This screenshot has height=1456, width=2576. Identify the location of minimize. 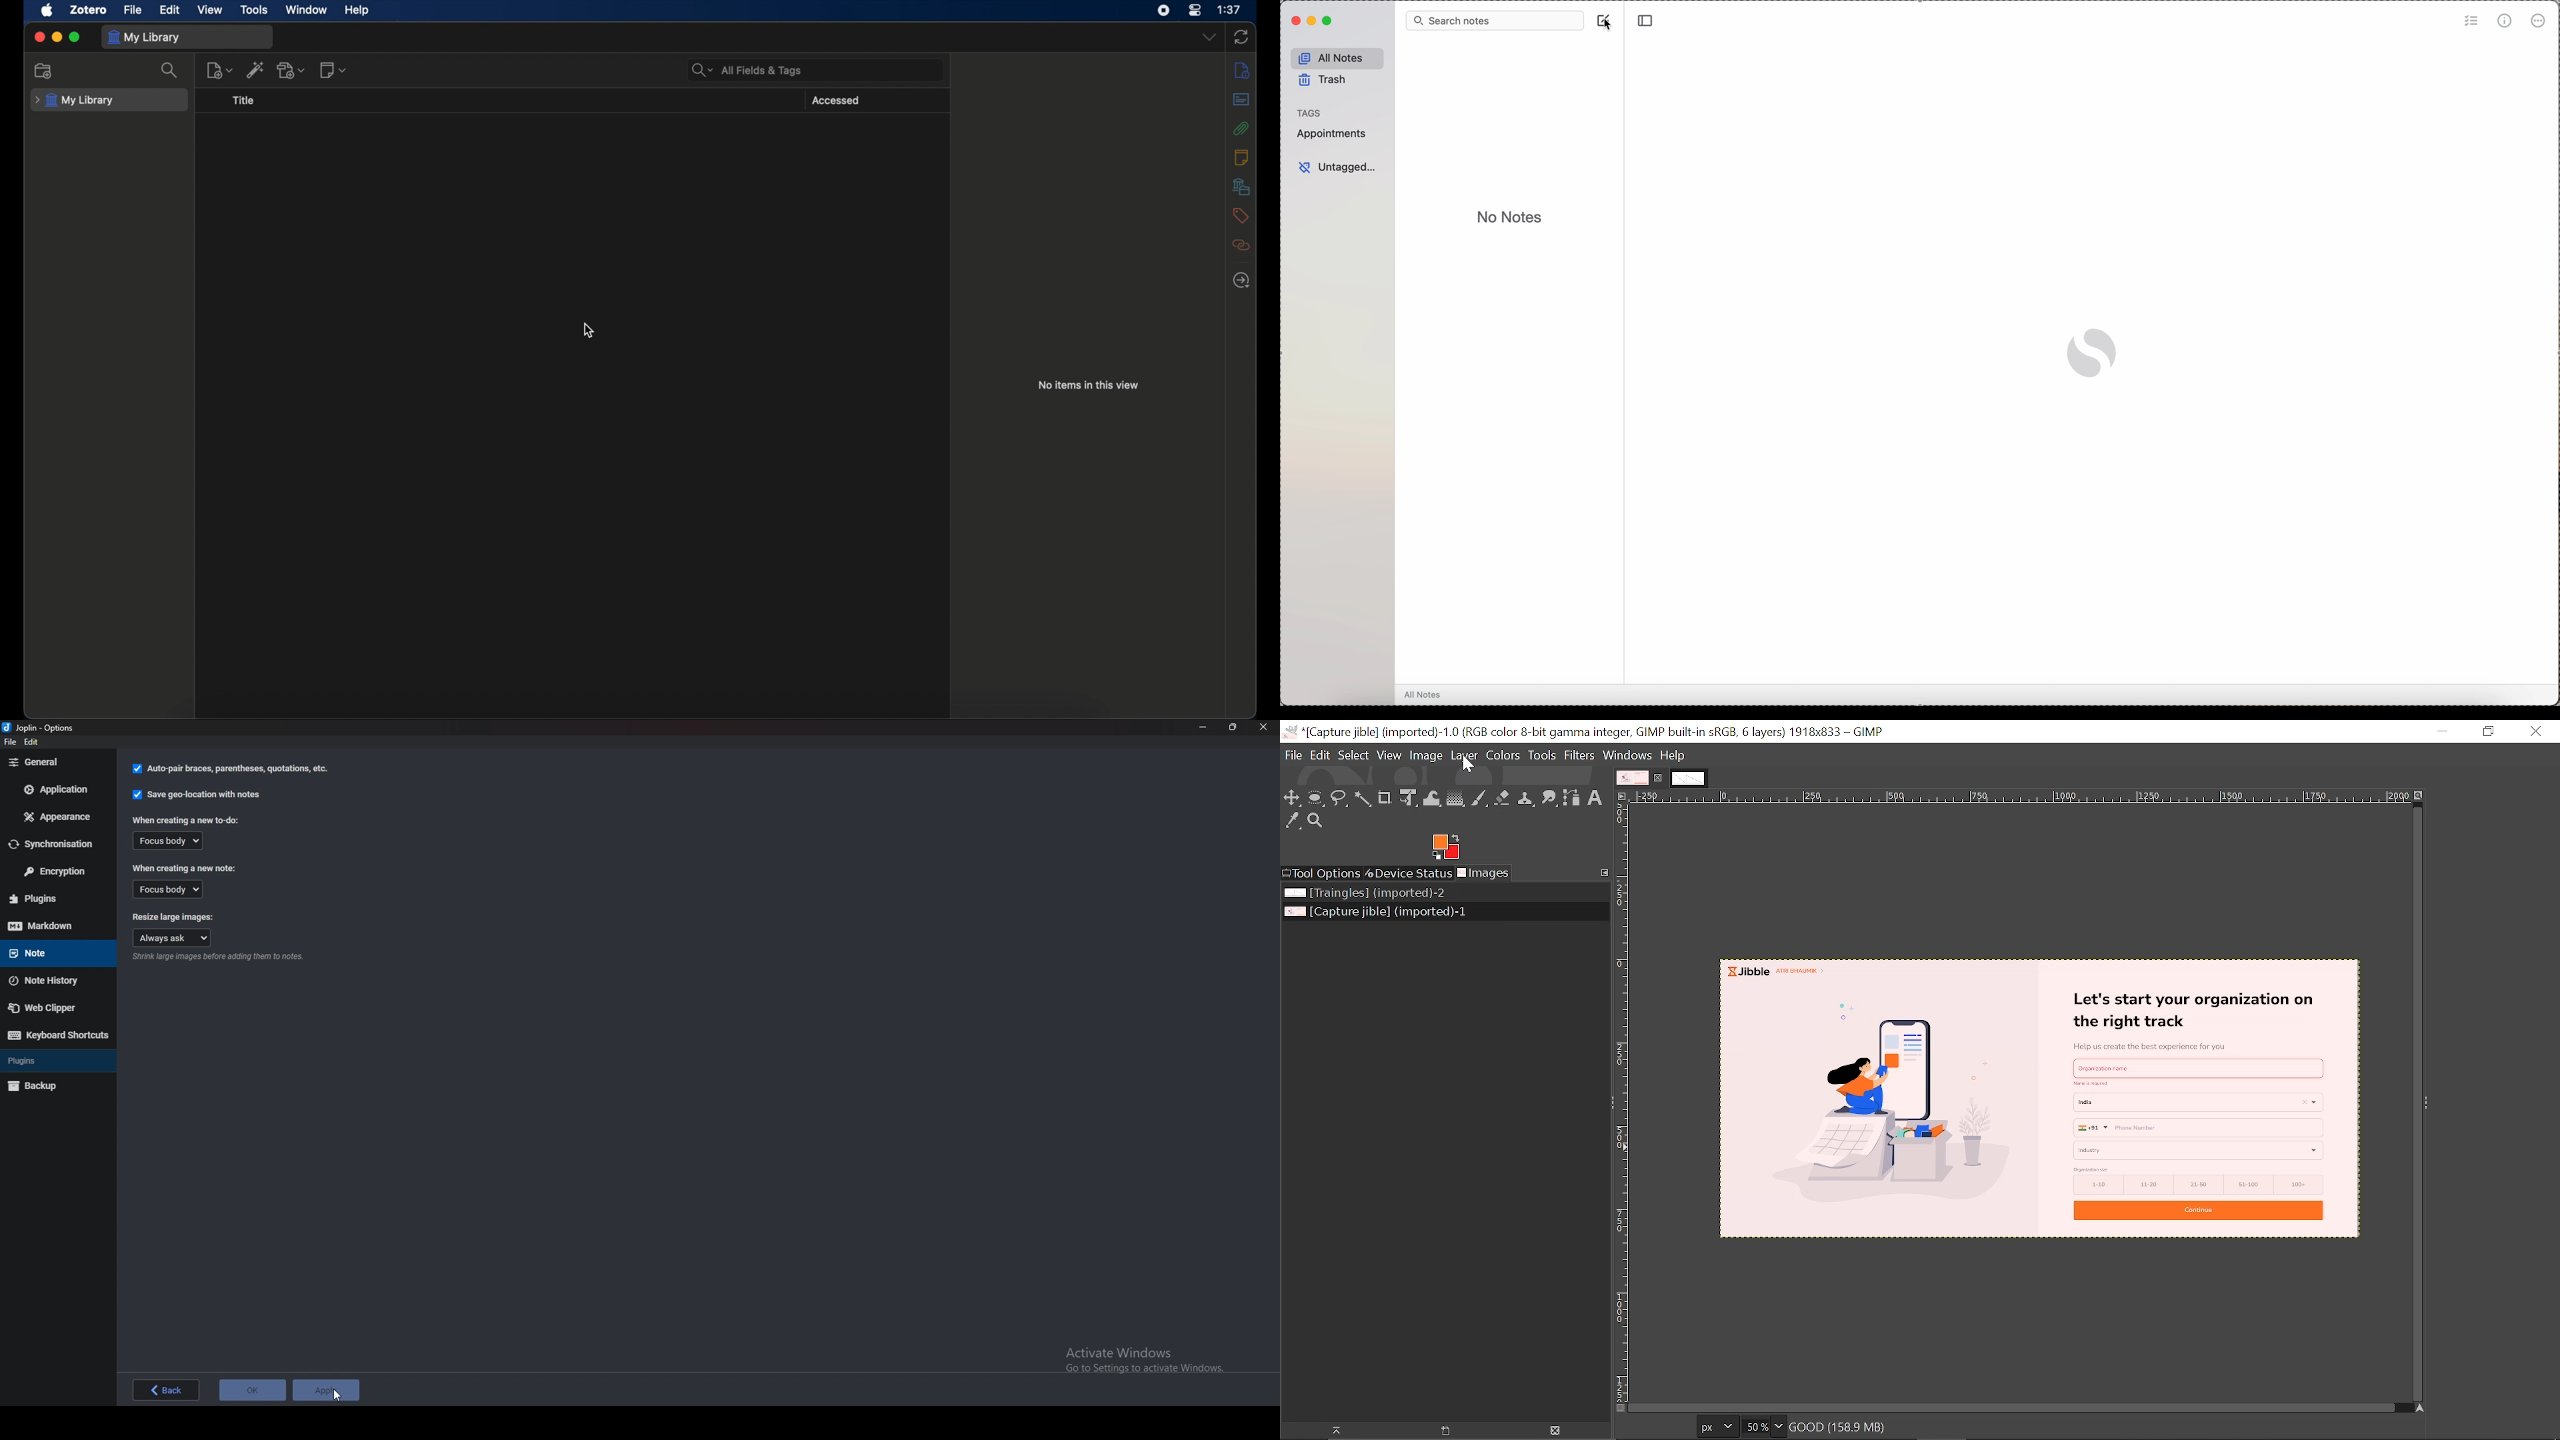
(2435, 731).